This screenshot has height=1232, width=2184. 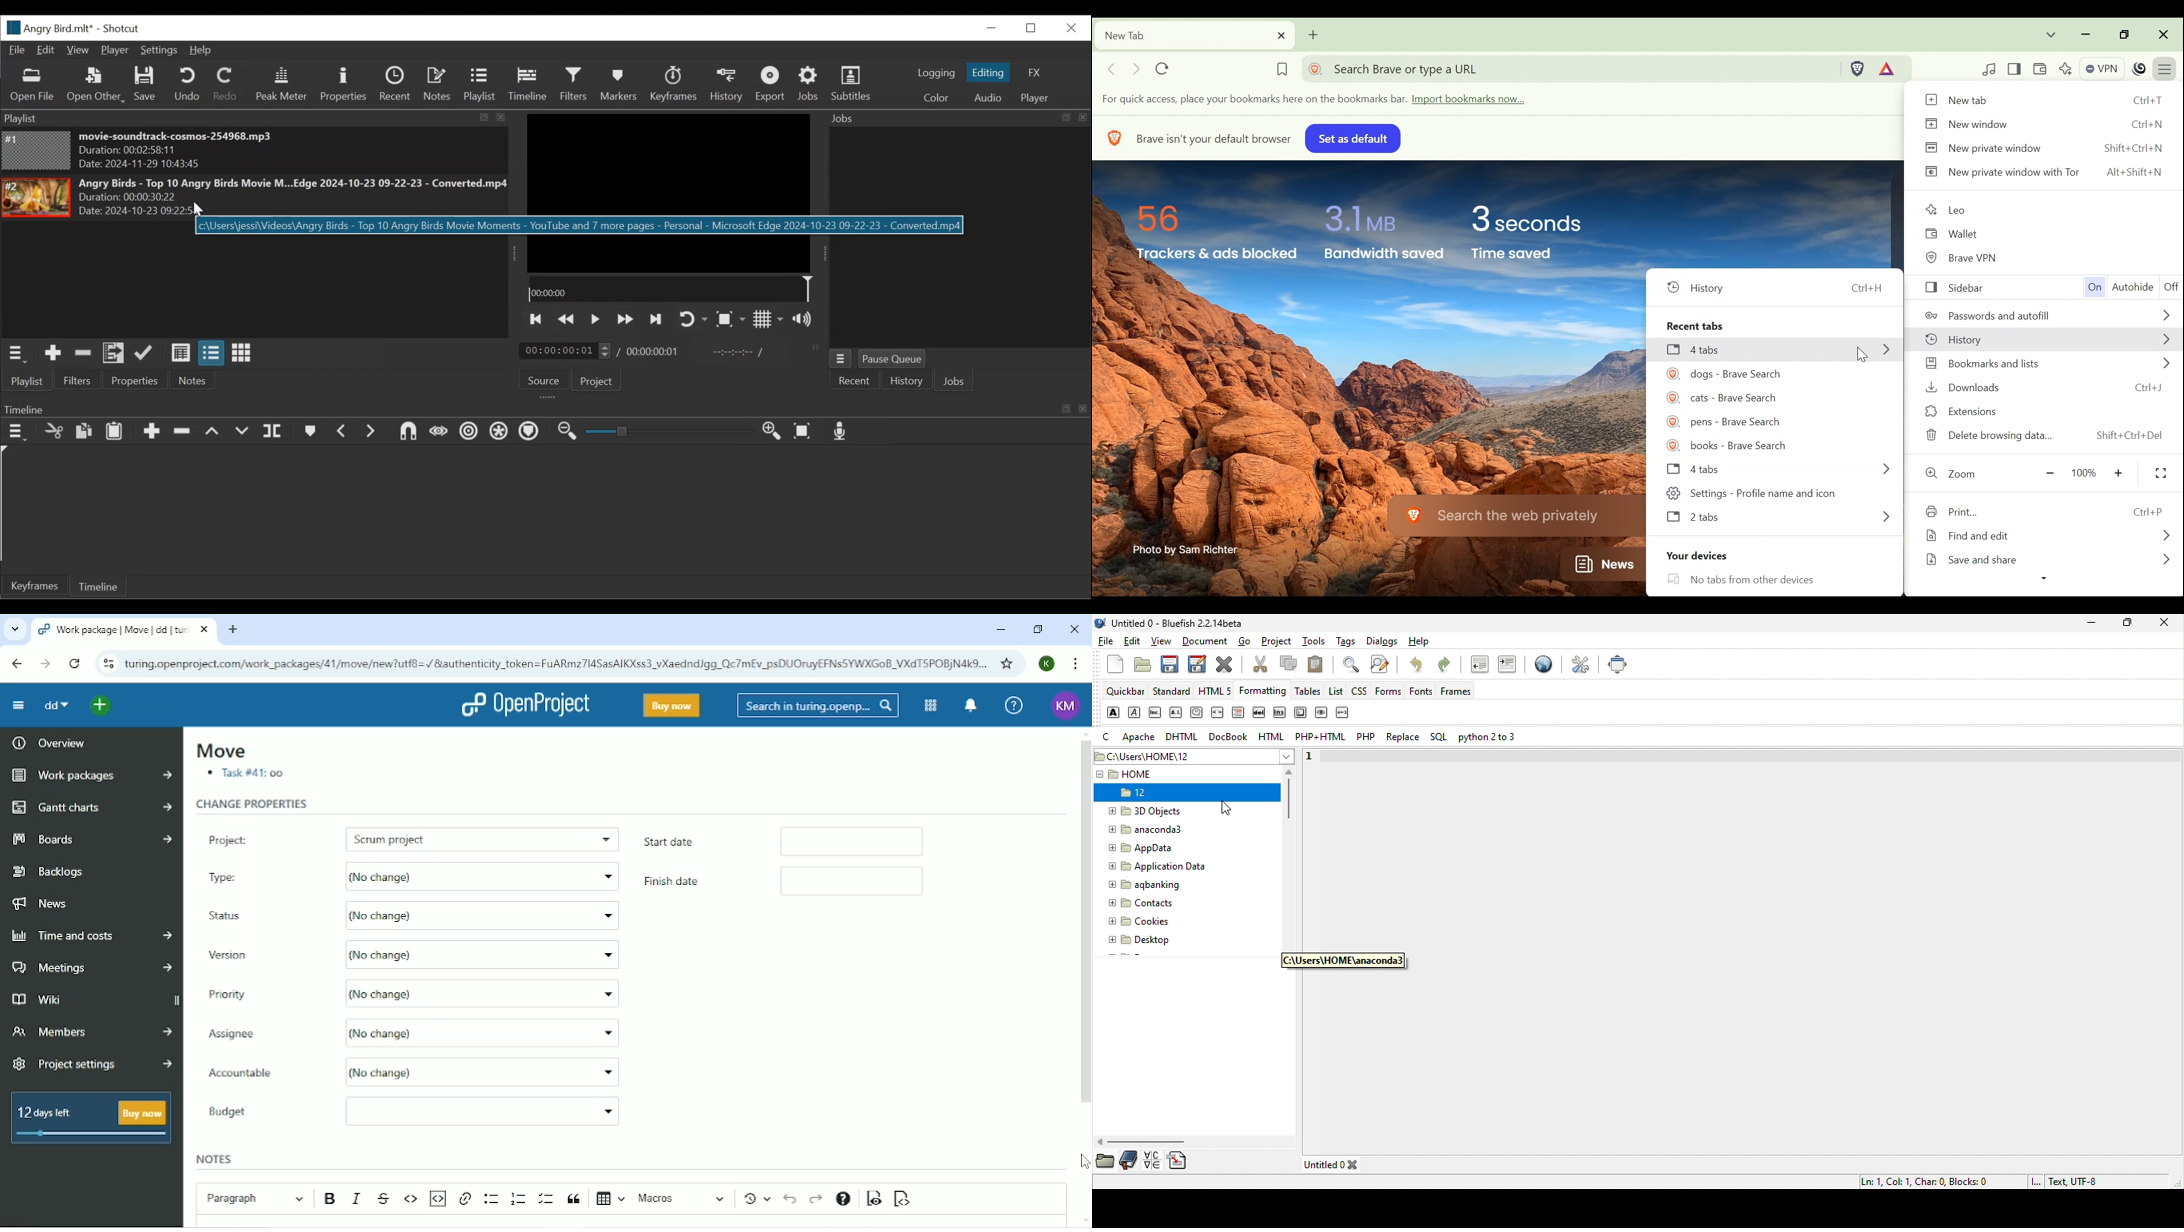 What do you see at coordinates (760, 1198) in the screenshot?
I see `Show local modifications` at bounding box center [760, 1198].